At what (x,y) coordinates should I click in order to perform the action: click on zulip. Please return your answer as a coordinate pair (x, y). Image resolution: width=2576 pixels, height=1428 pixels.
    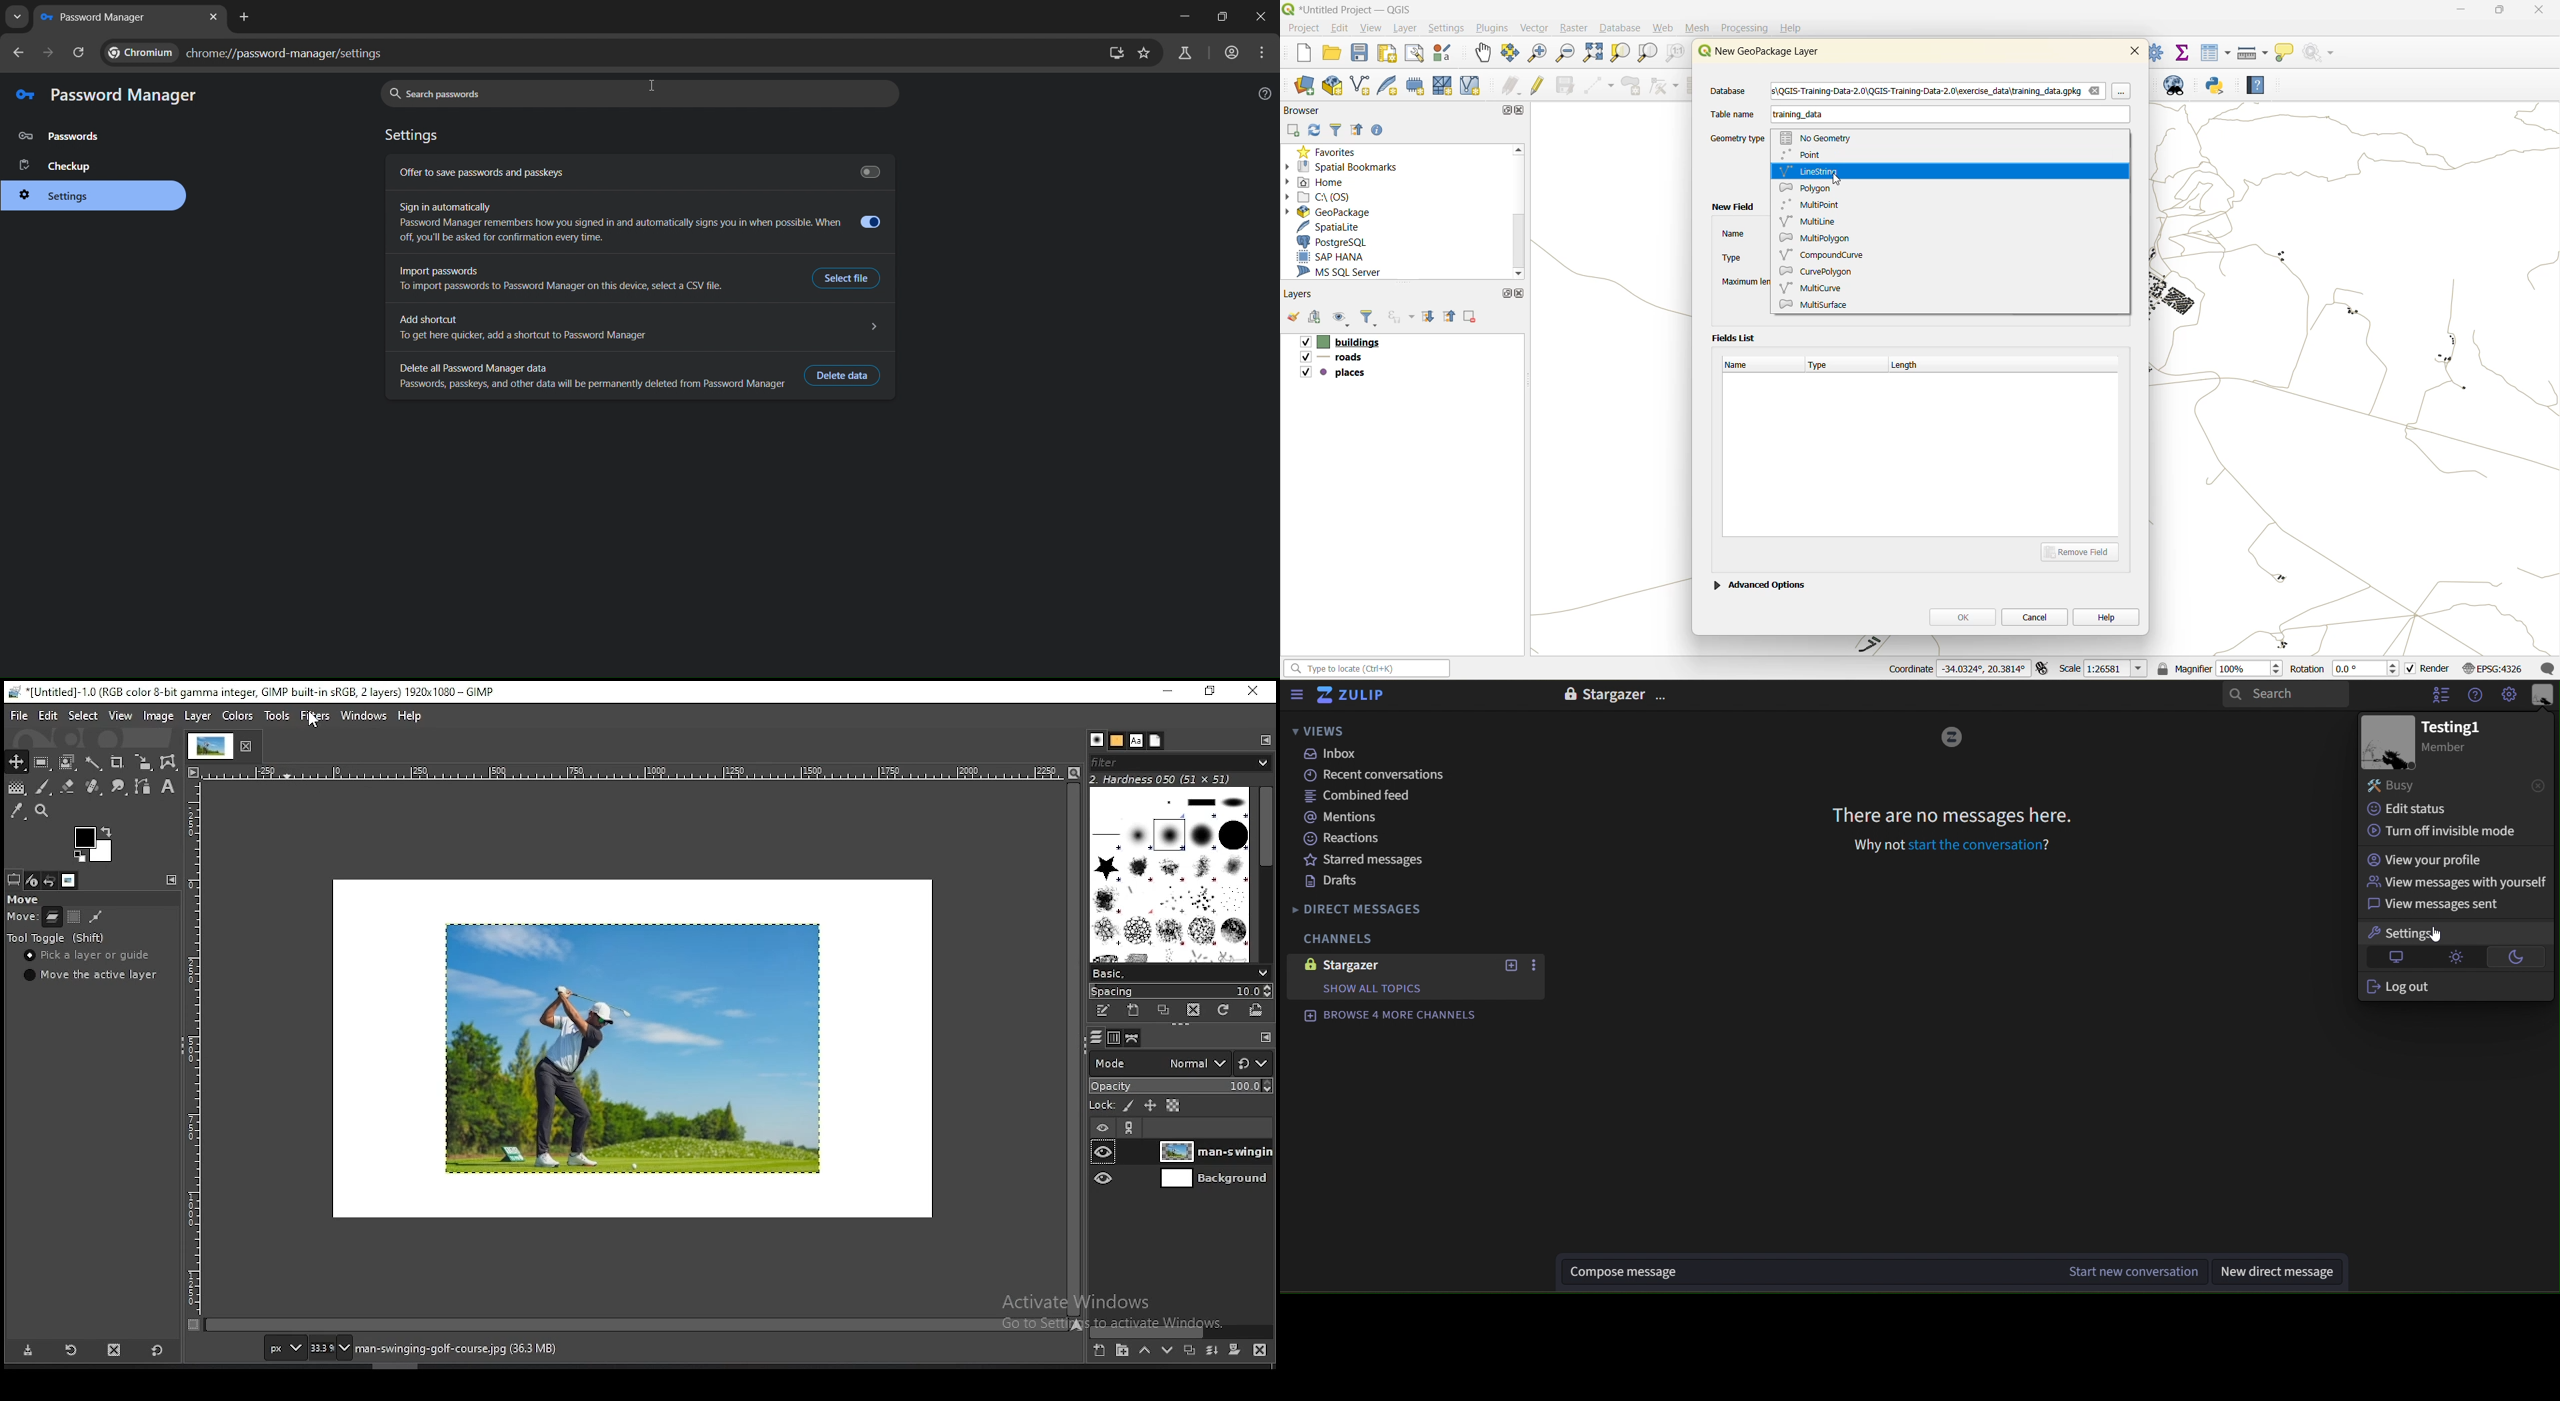
    Looking at the image, I should click on (1356, 698).